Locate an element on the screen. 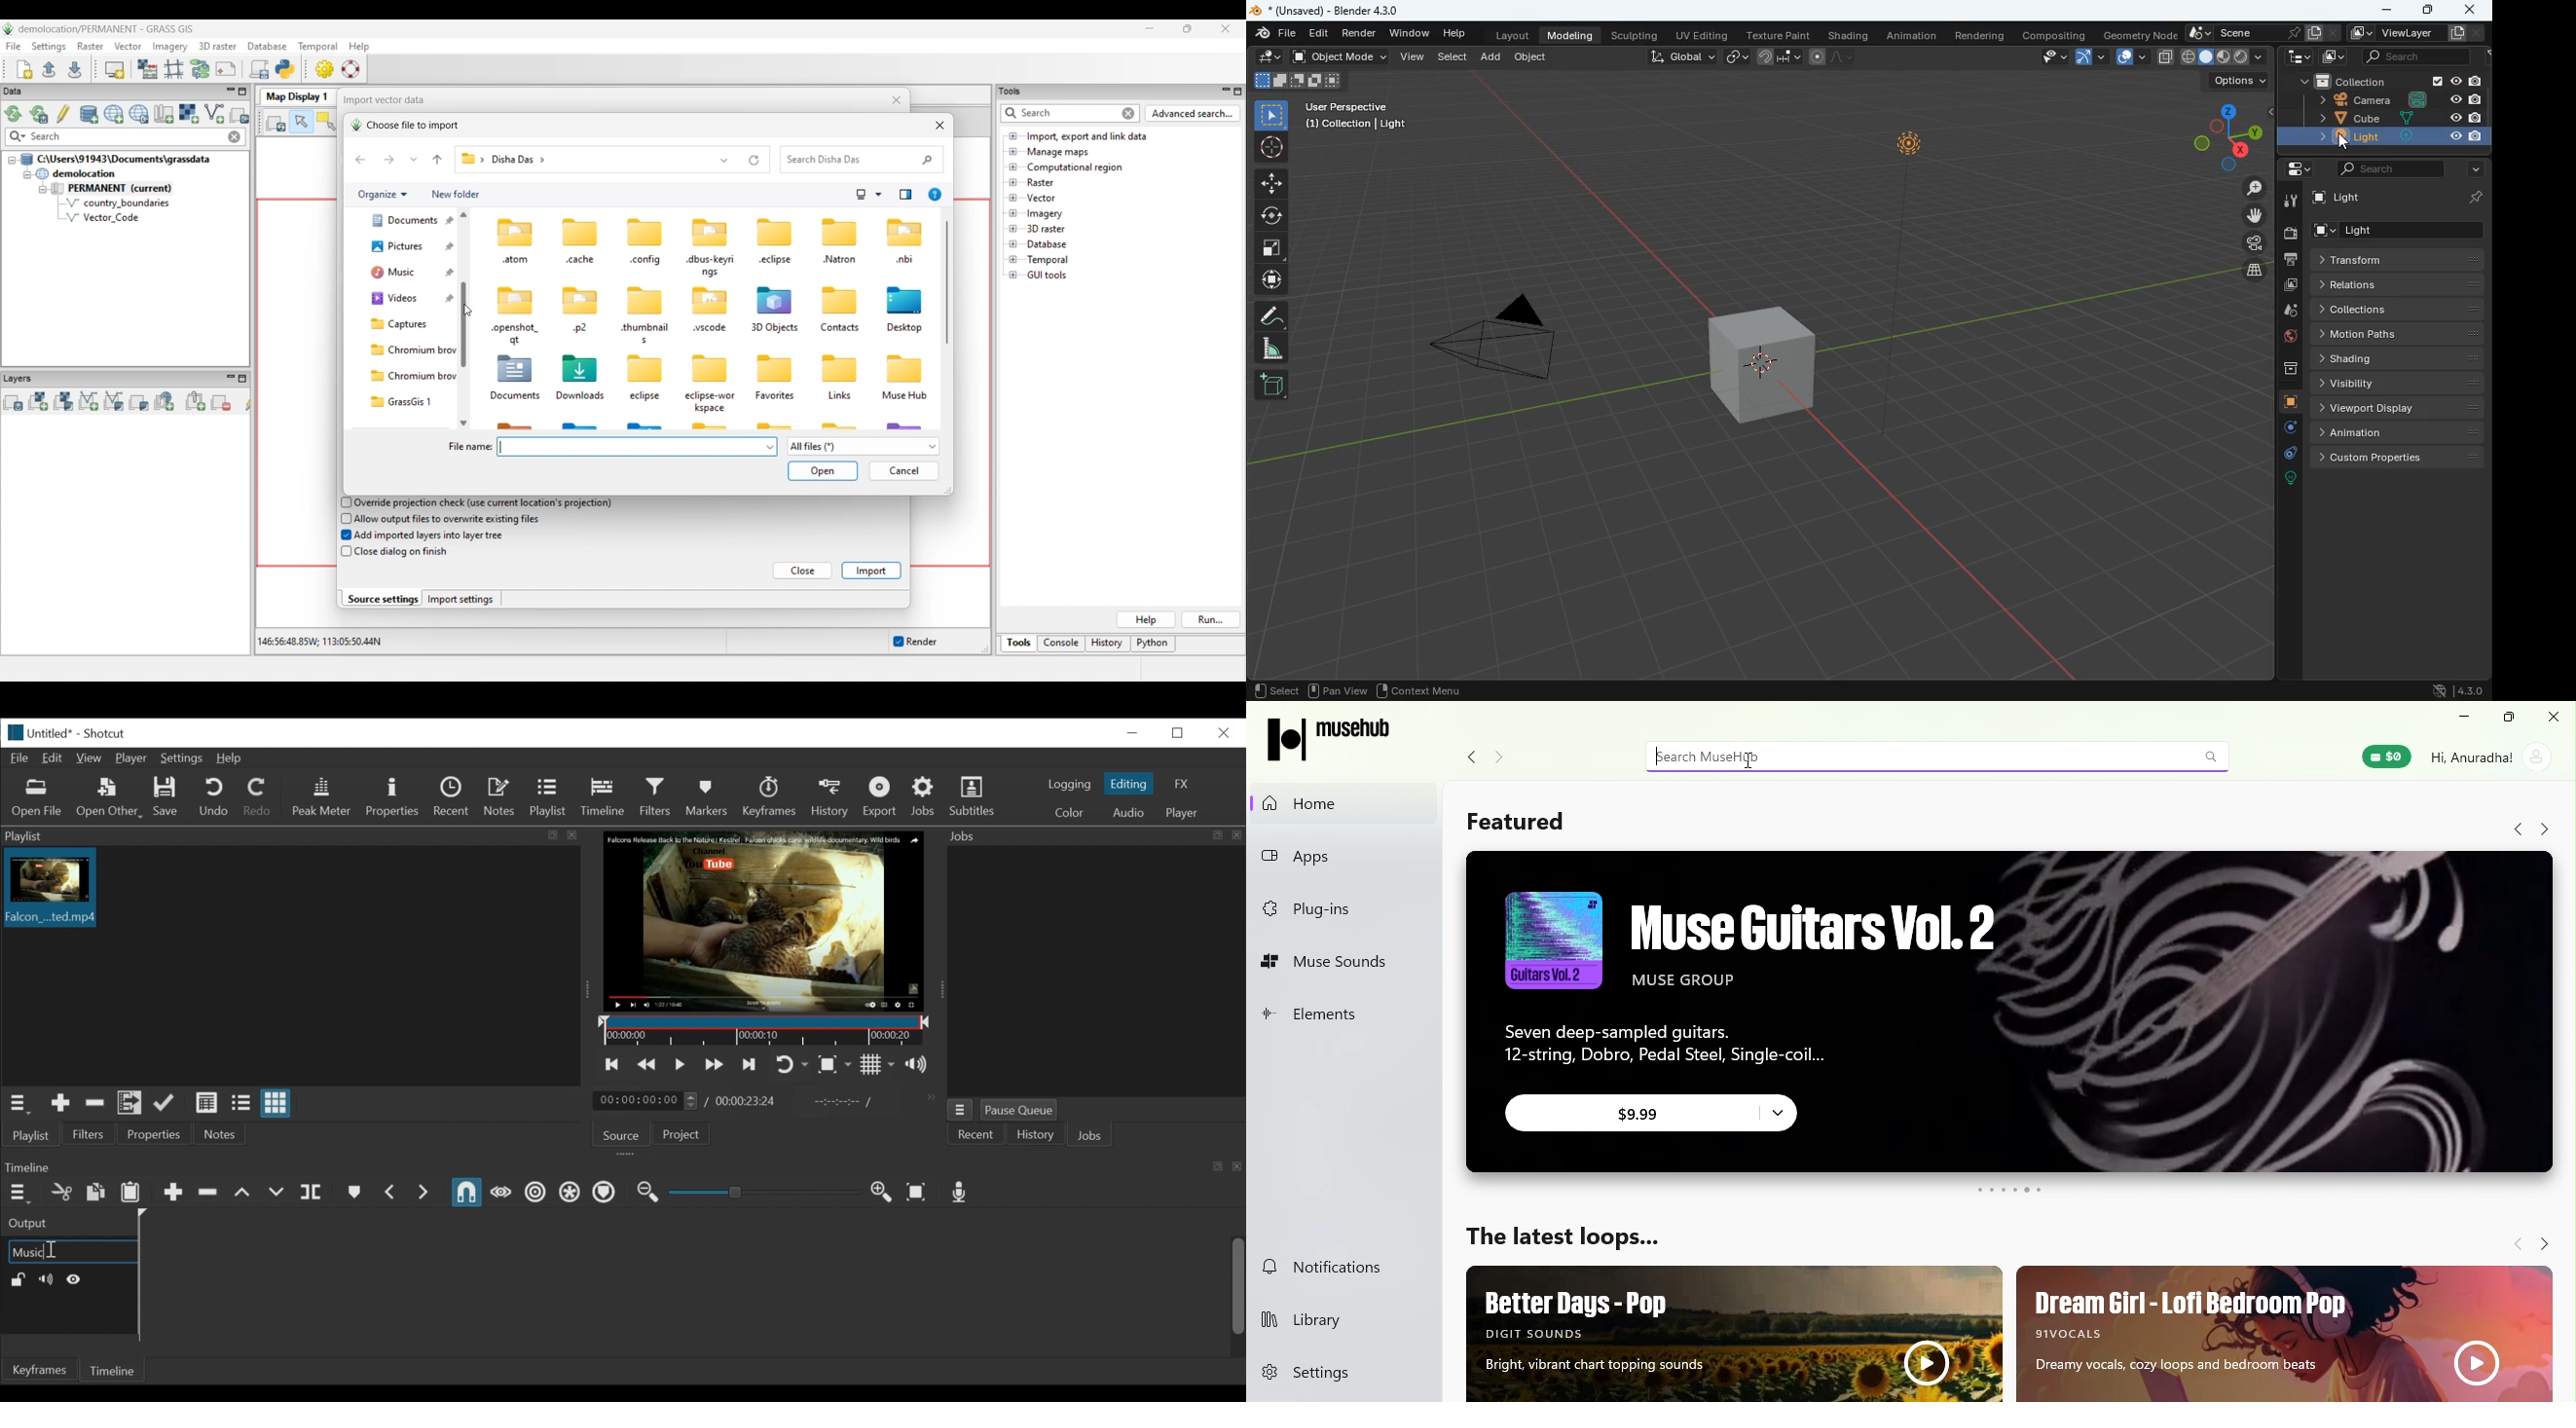 This screenshot has height=1428, width=2576. The latest loops is located at coordinates (1564, 1240).